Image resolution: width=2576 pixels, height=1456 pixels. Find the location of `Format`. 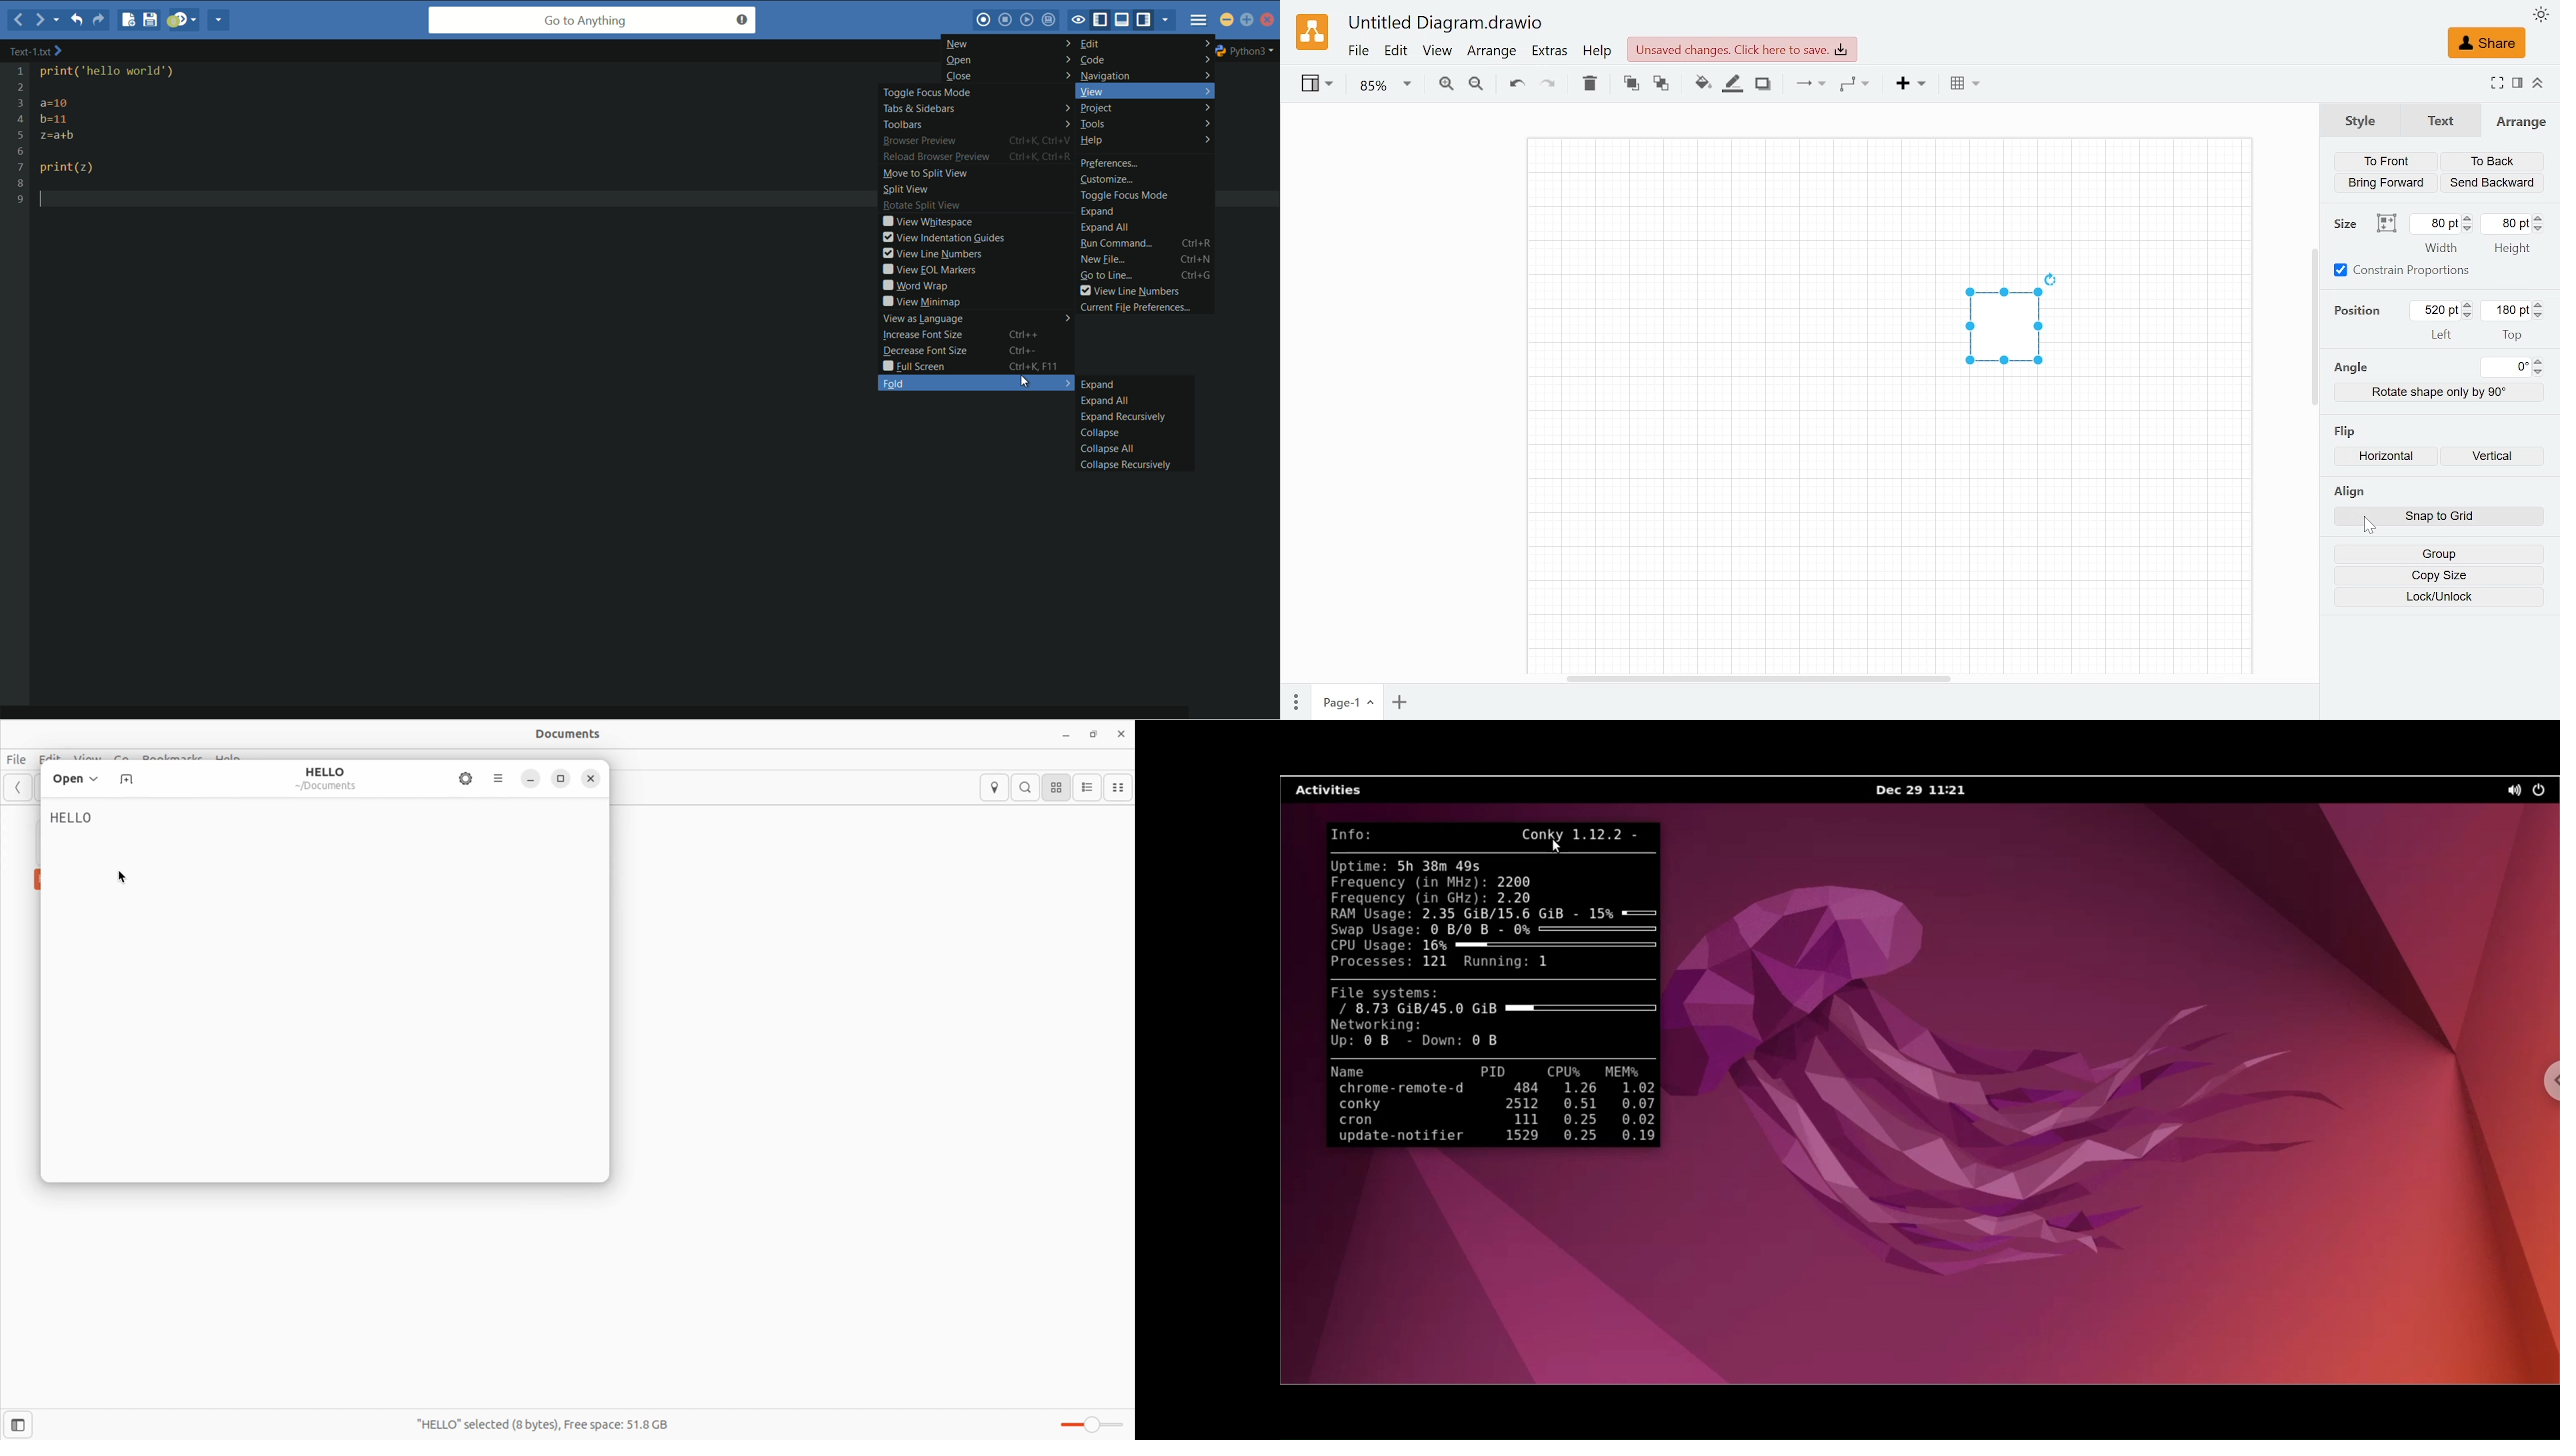

Format is located at coordinates (2518, 84).